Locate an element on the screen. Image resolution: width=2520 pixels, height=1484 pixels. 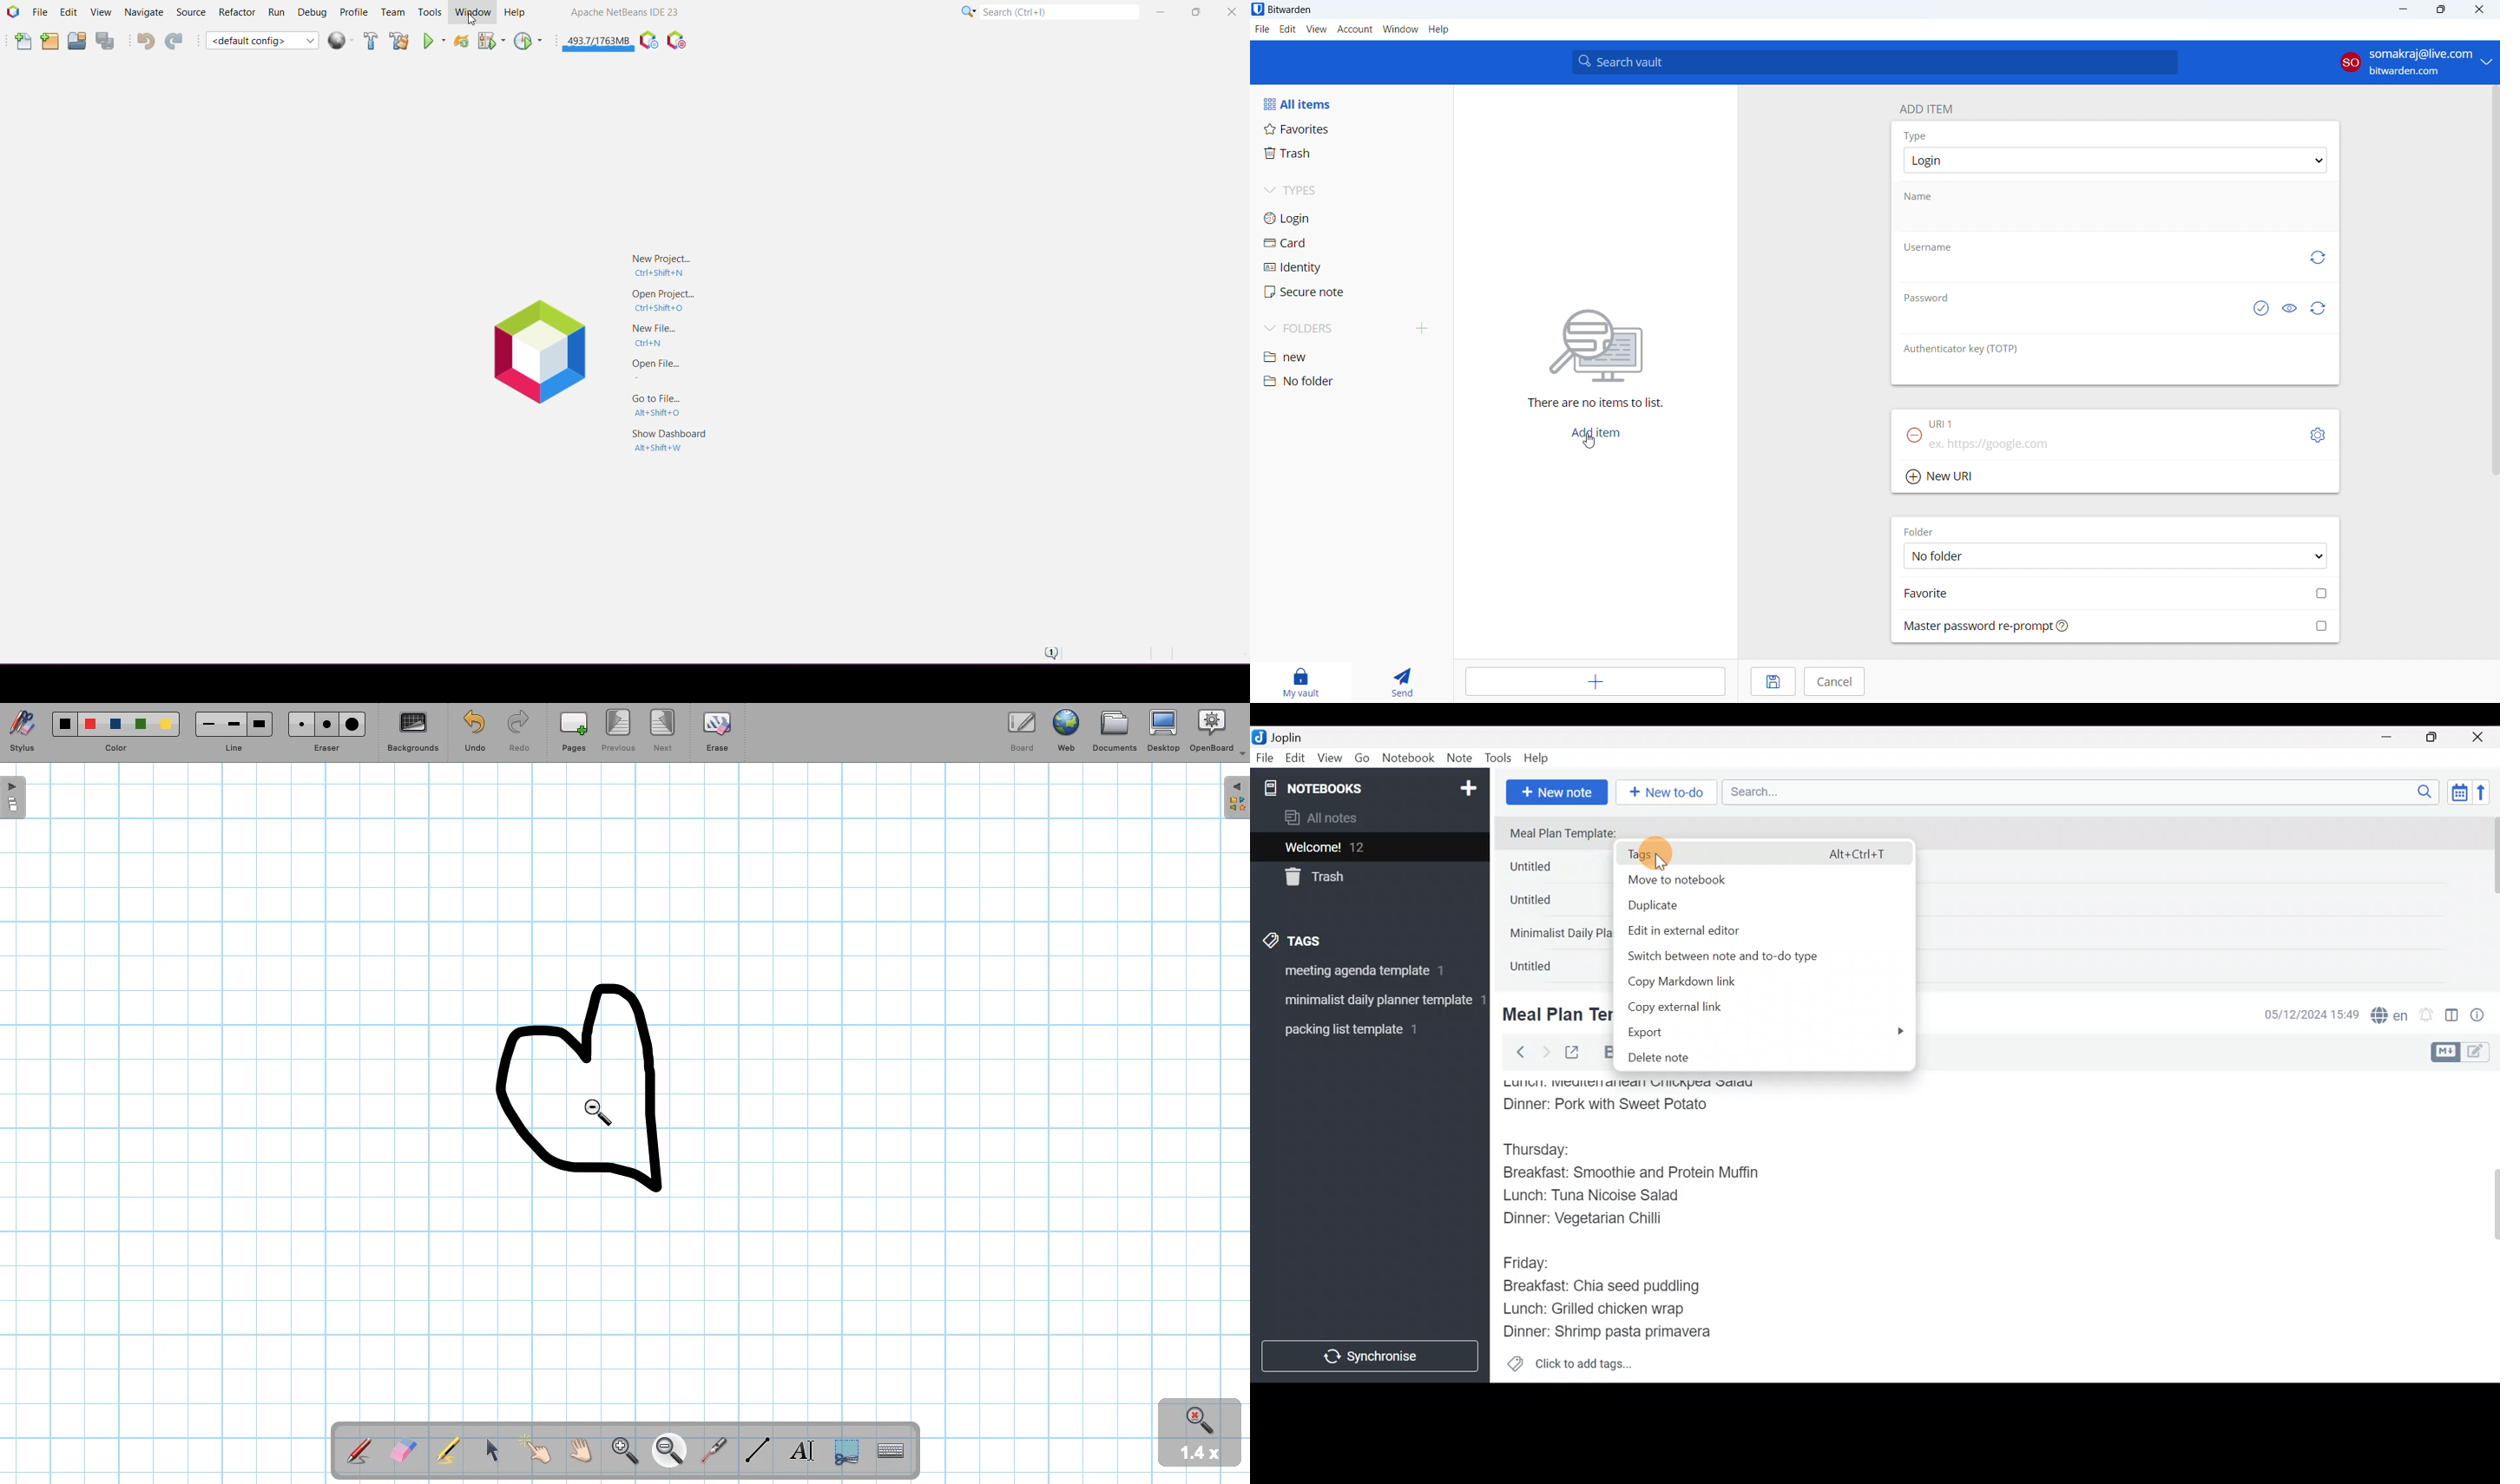
Note is located at coordinates (1462, 759).